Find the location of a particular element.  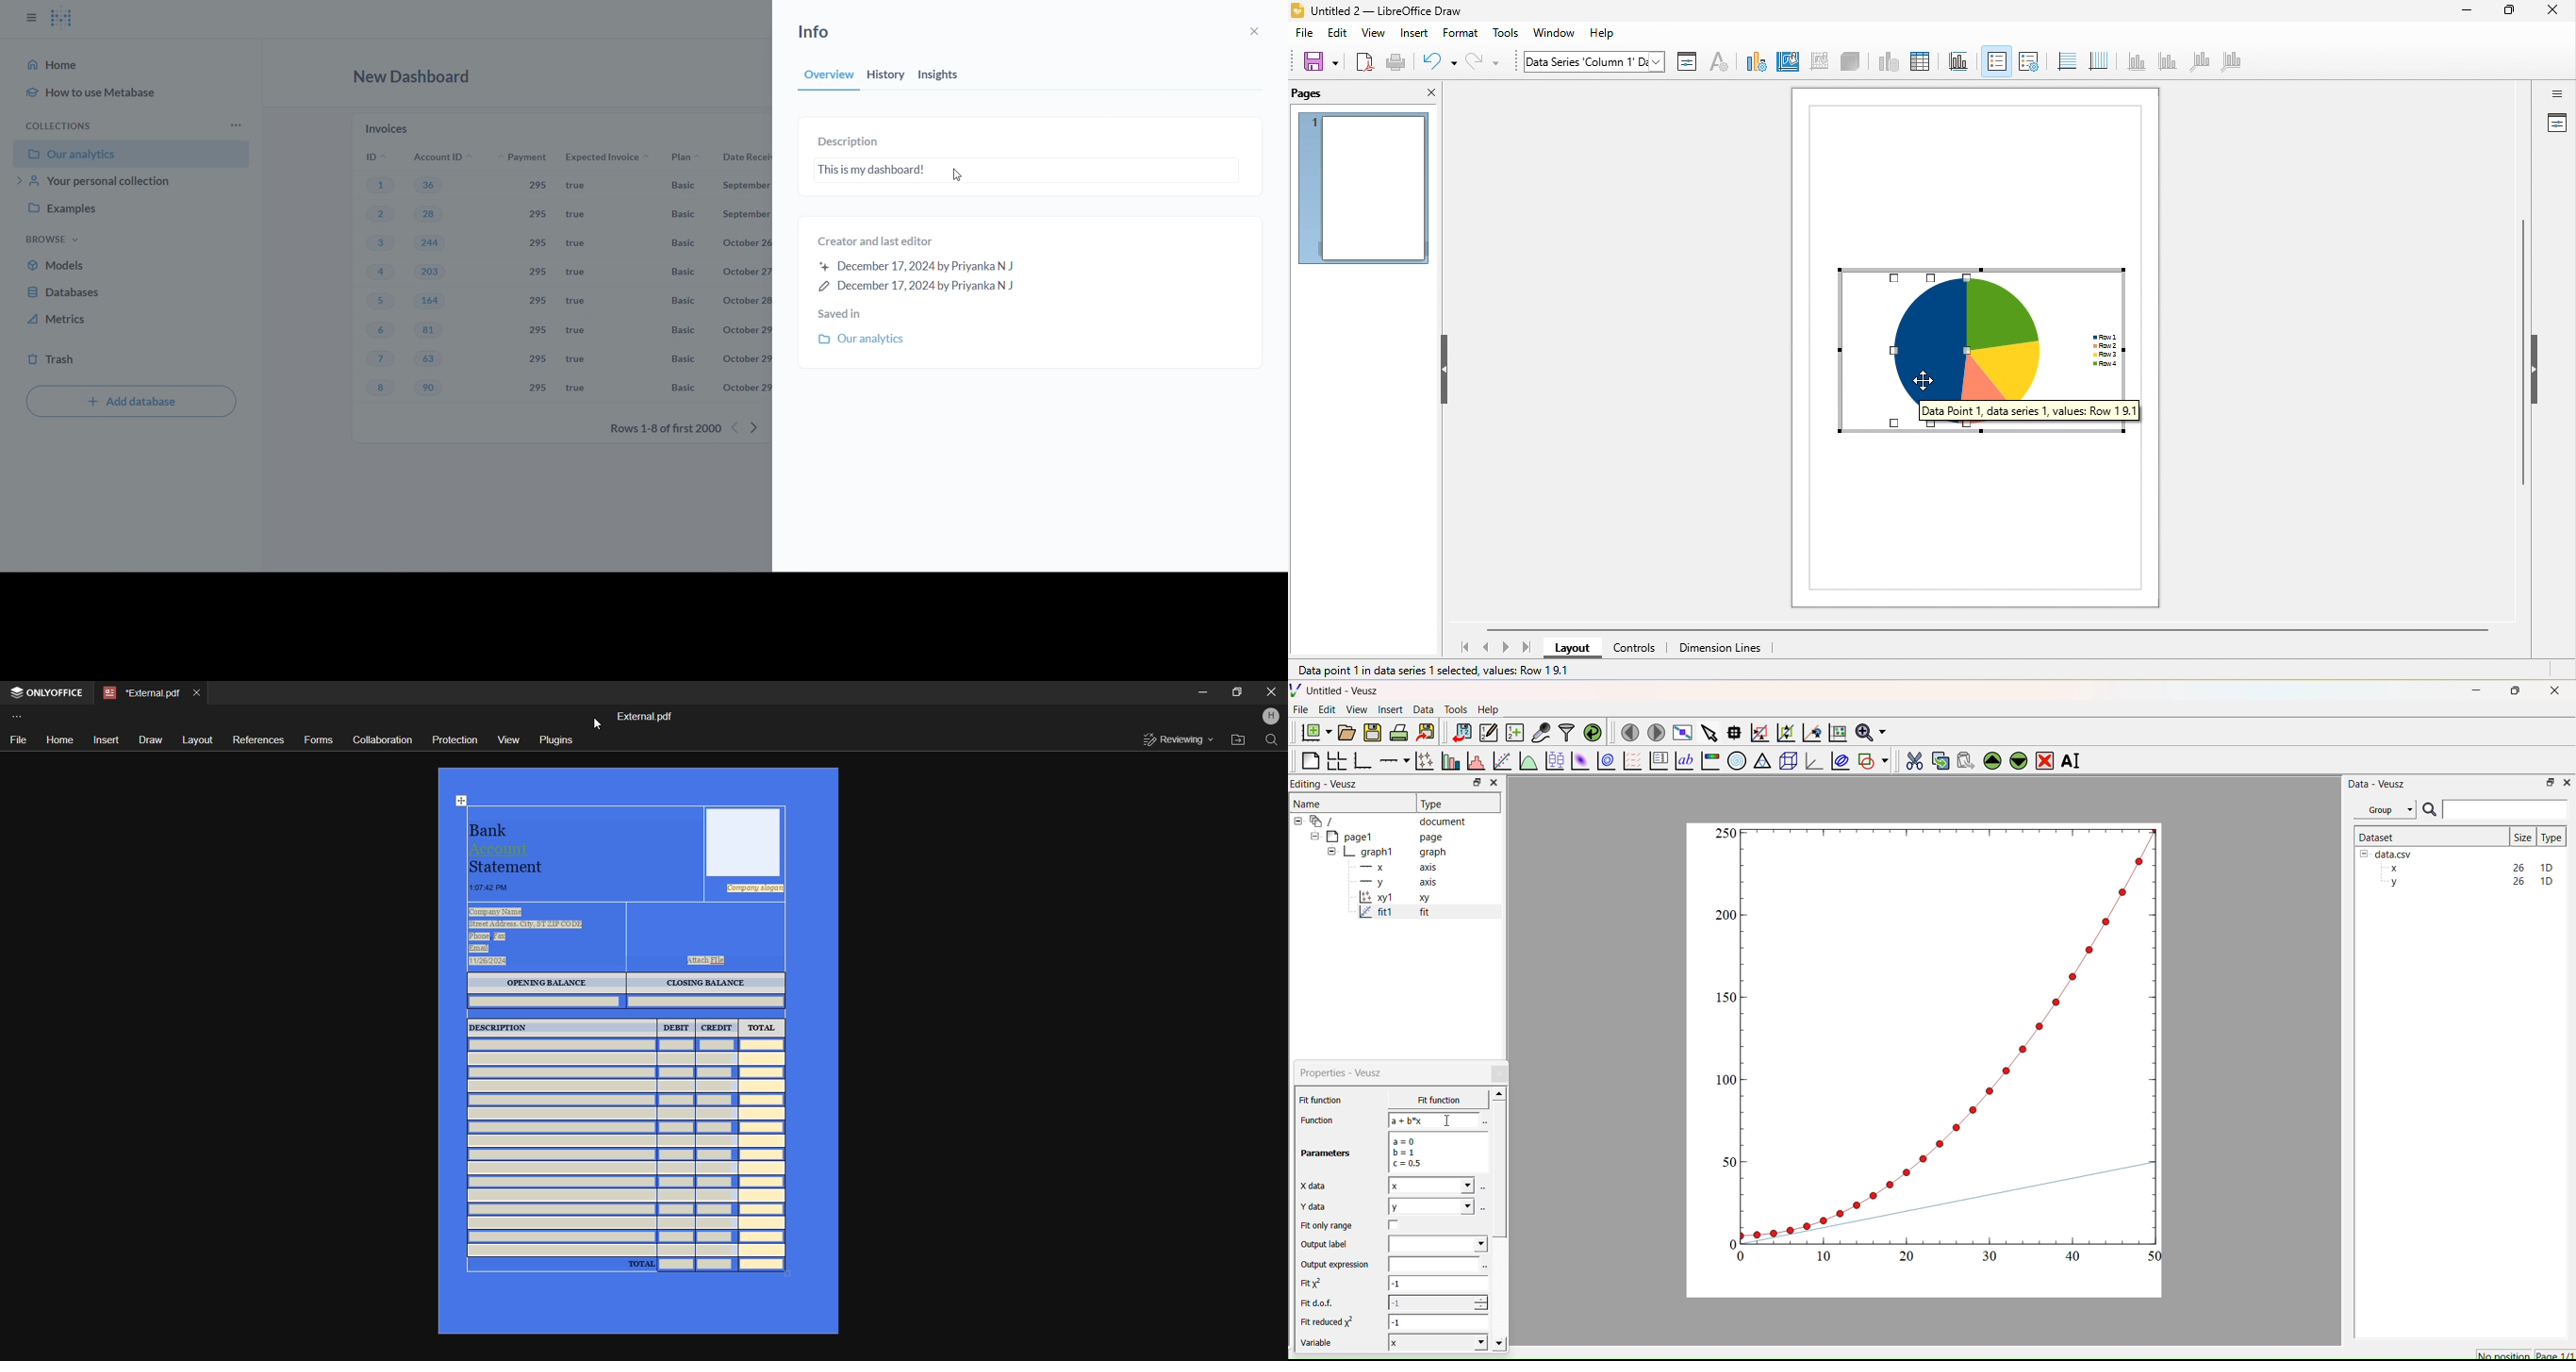

Collaboration is located at coordinates (380, 741).